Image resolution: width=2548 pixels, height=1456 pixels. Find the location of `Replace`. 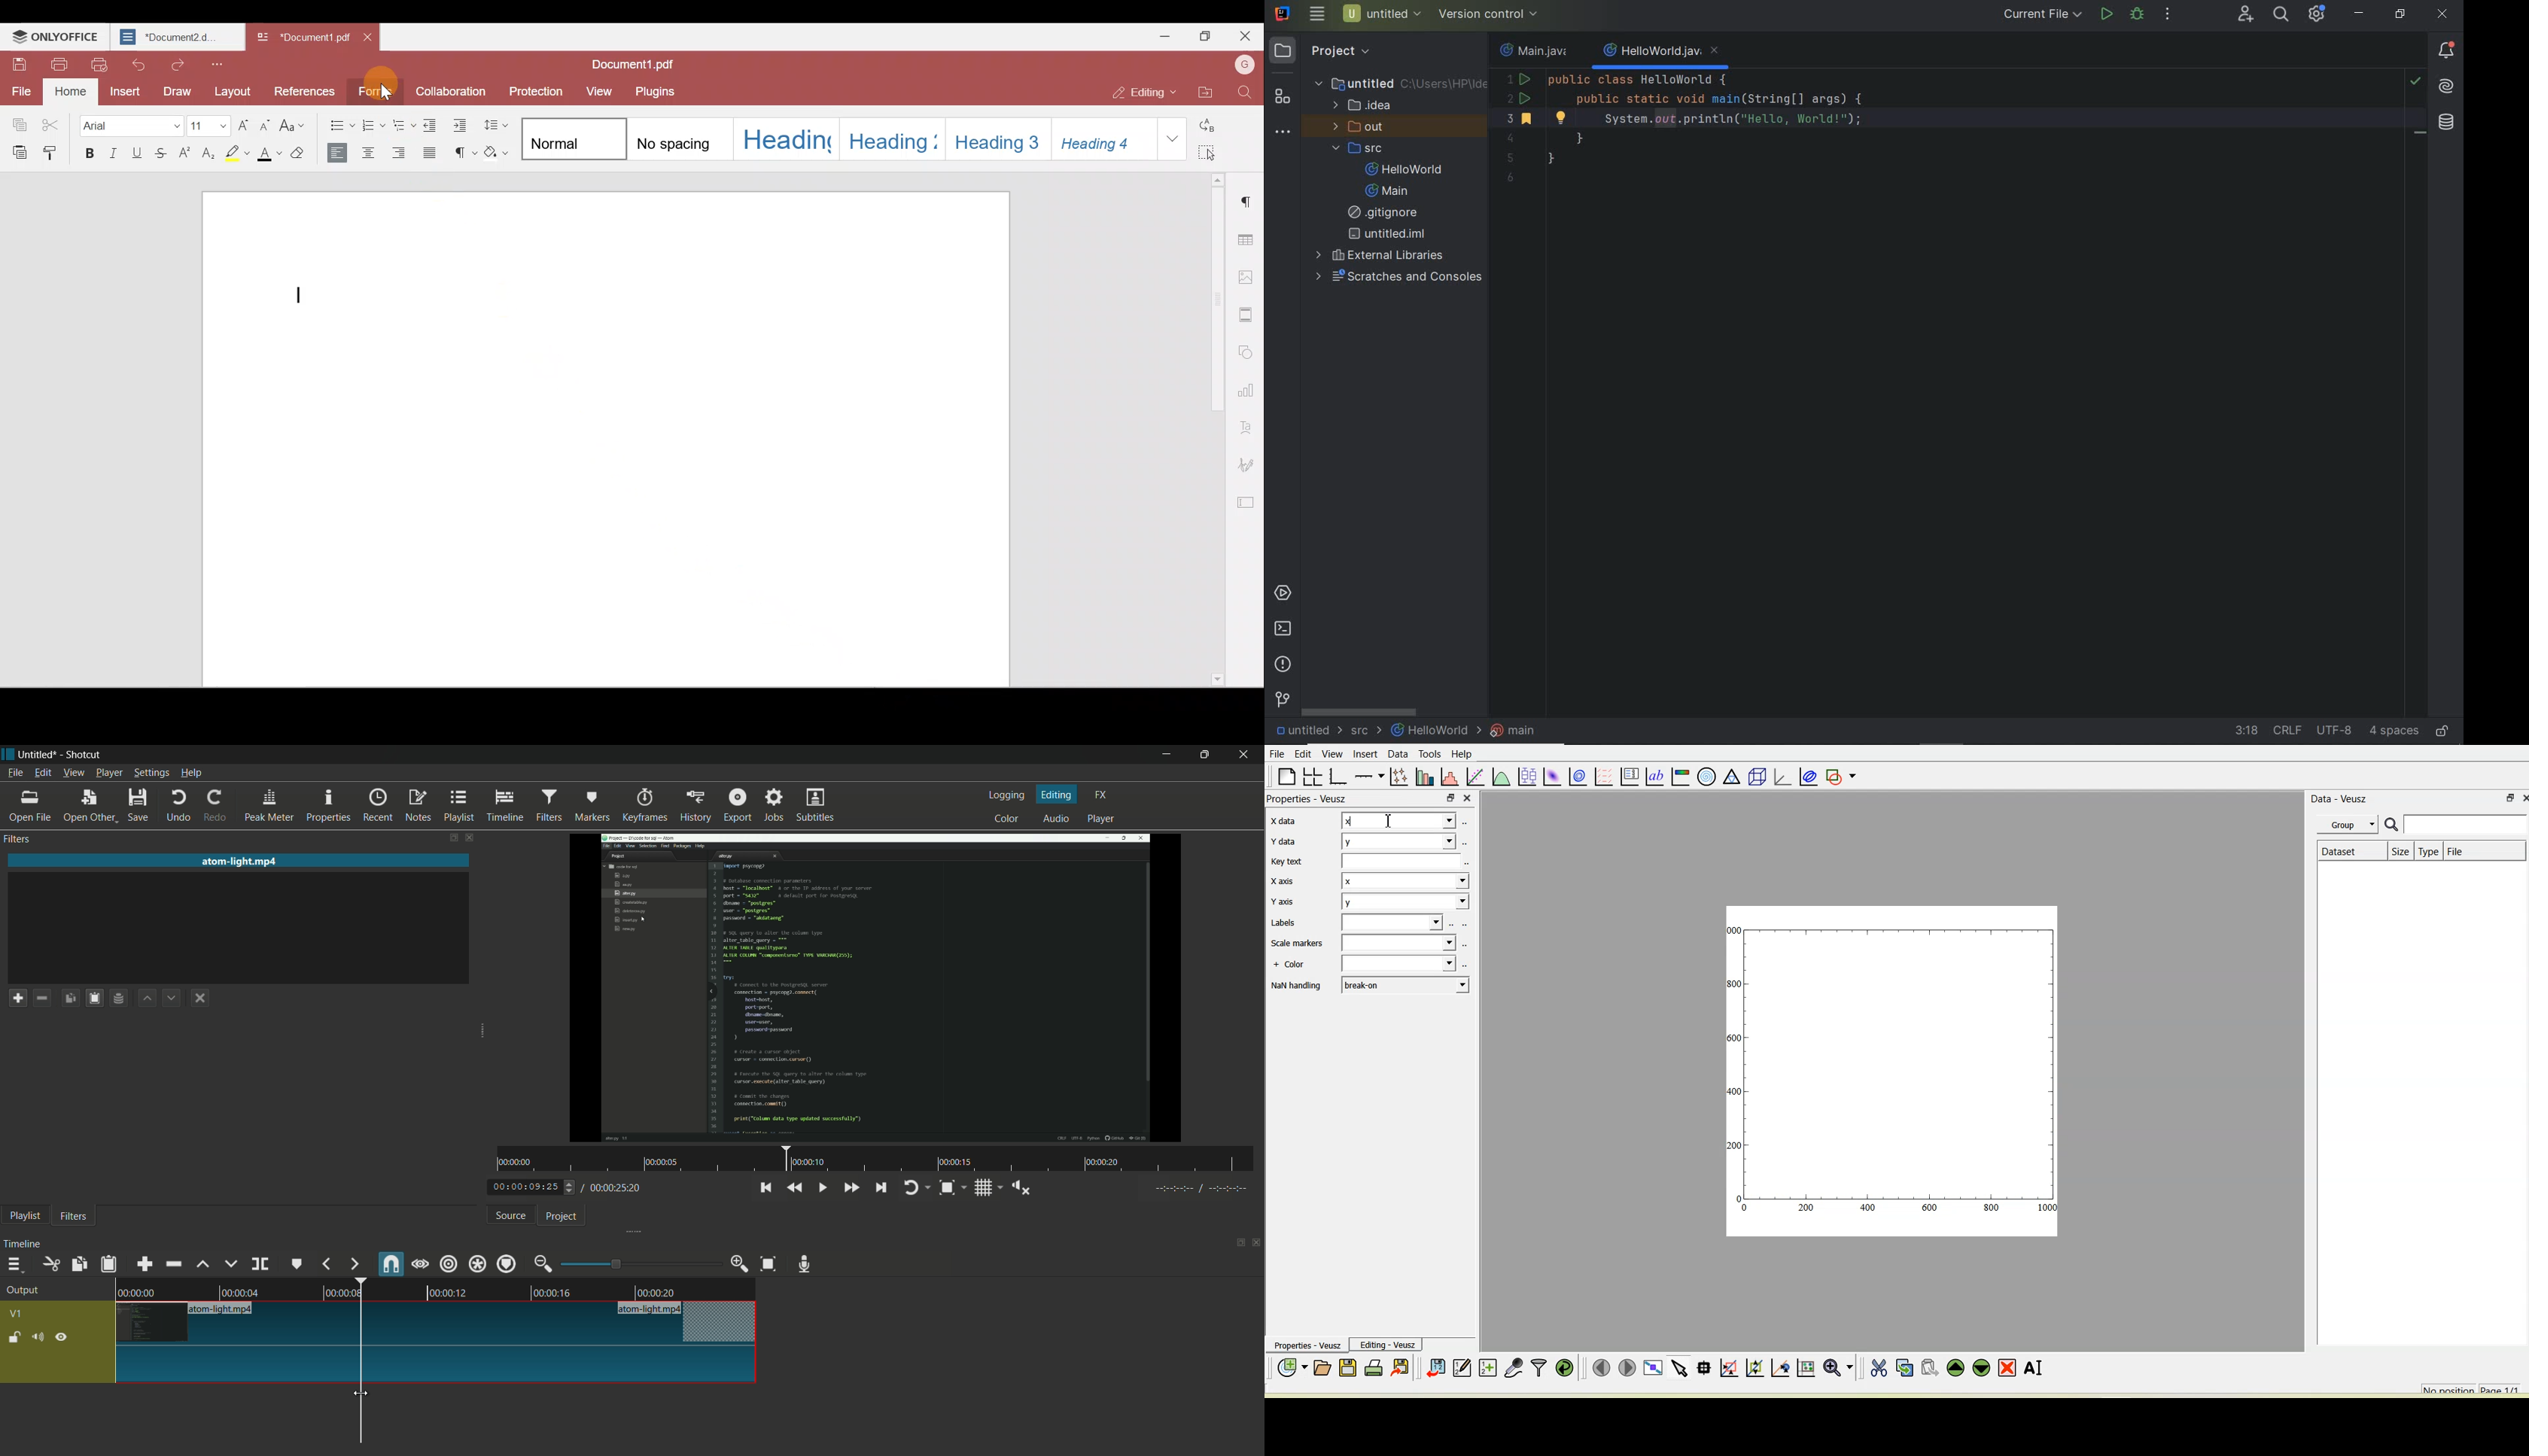

Replace is located at coordinates (1216, 122).